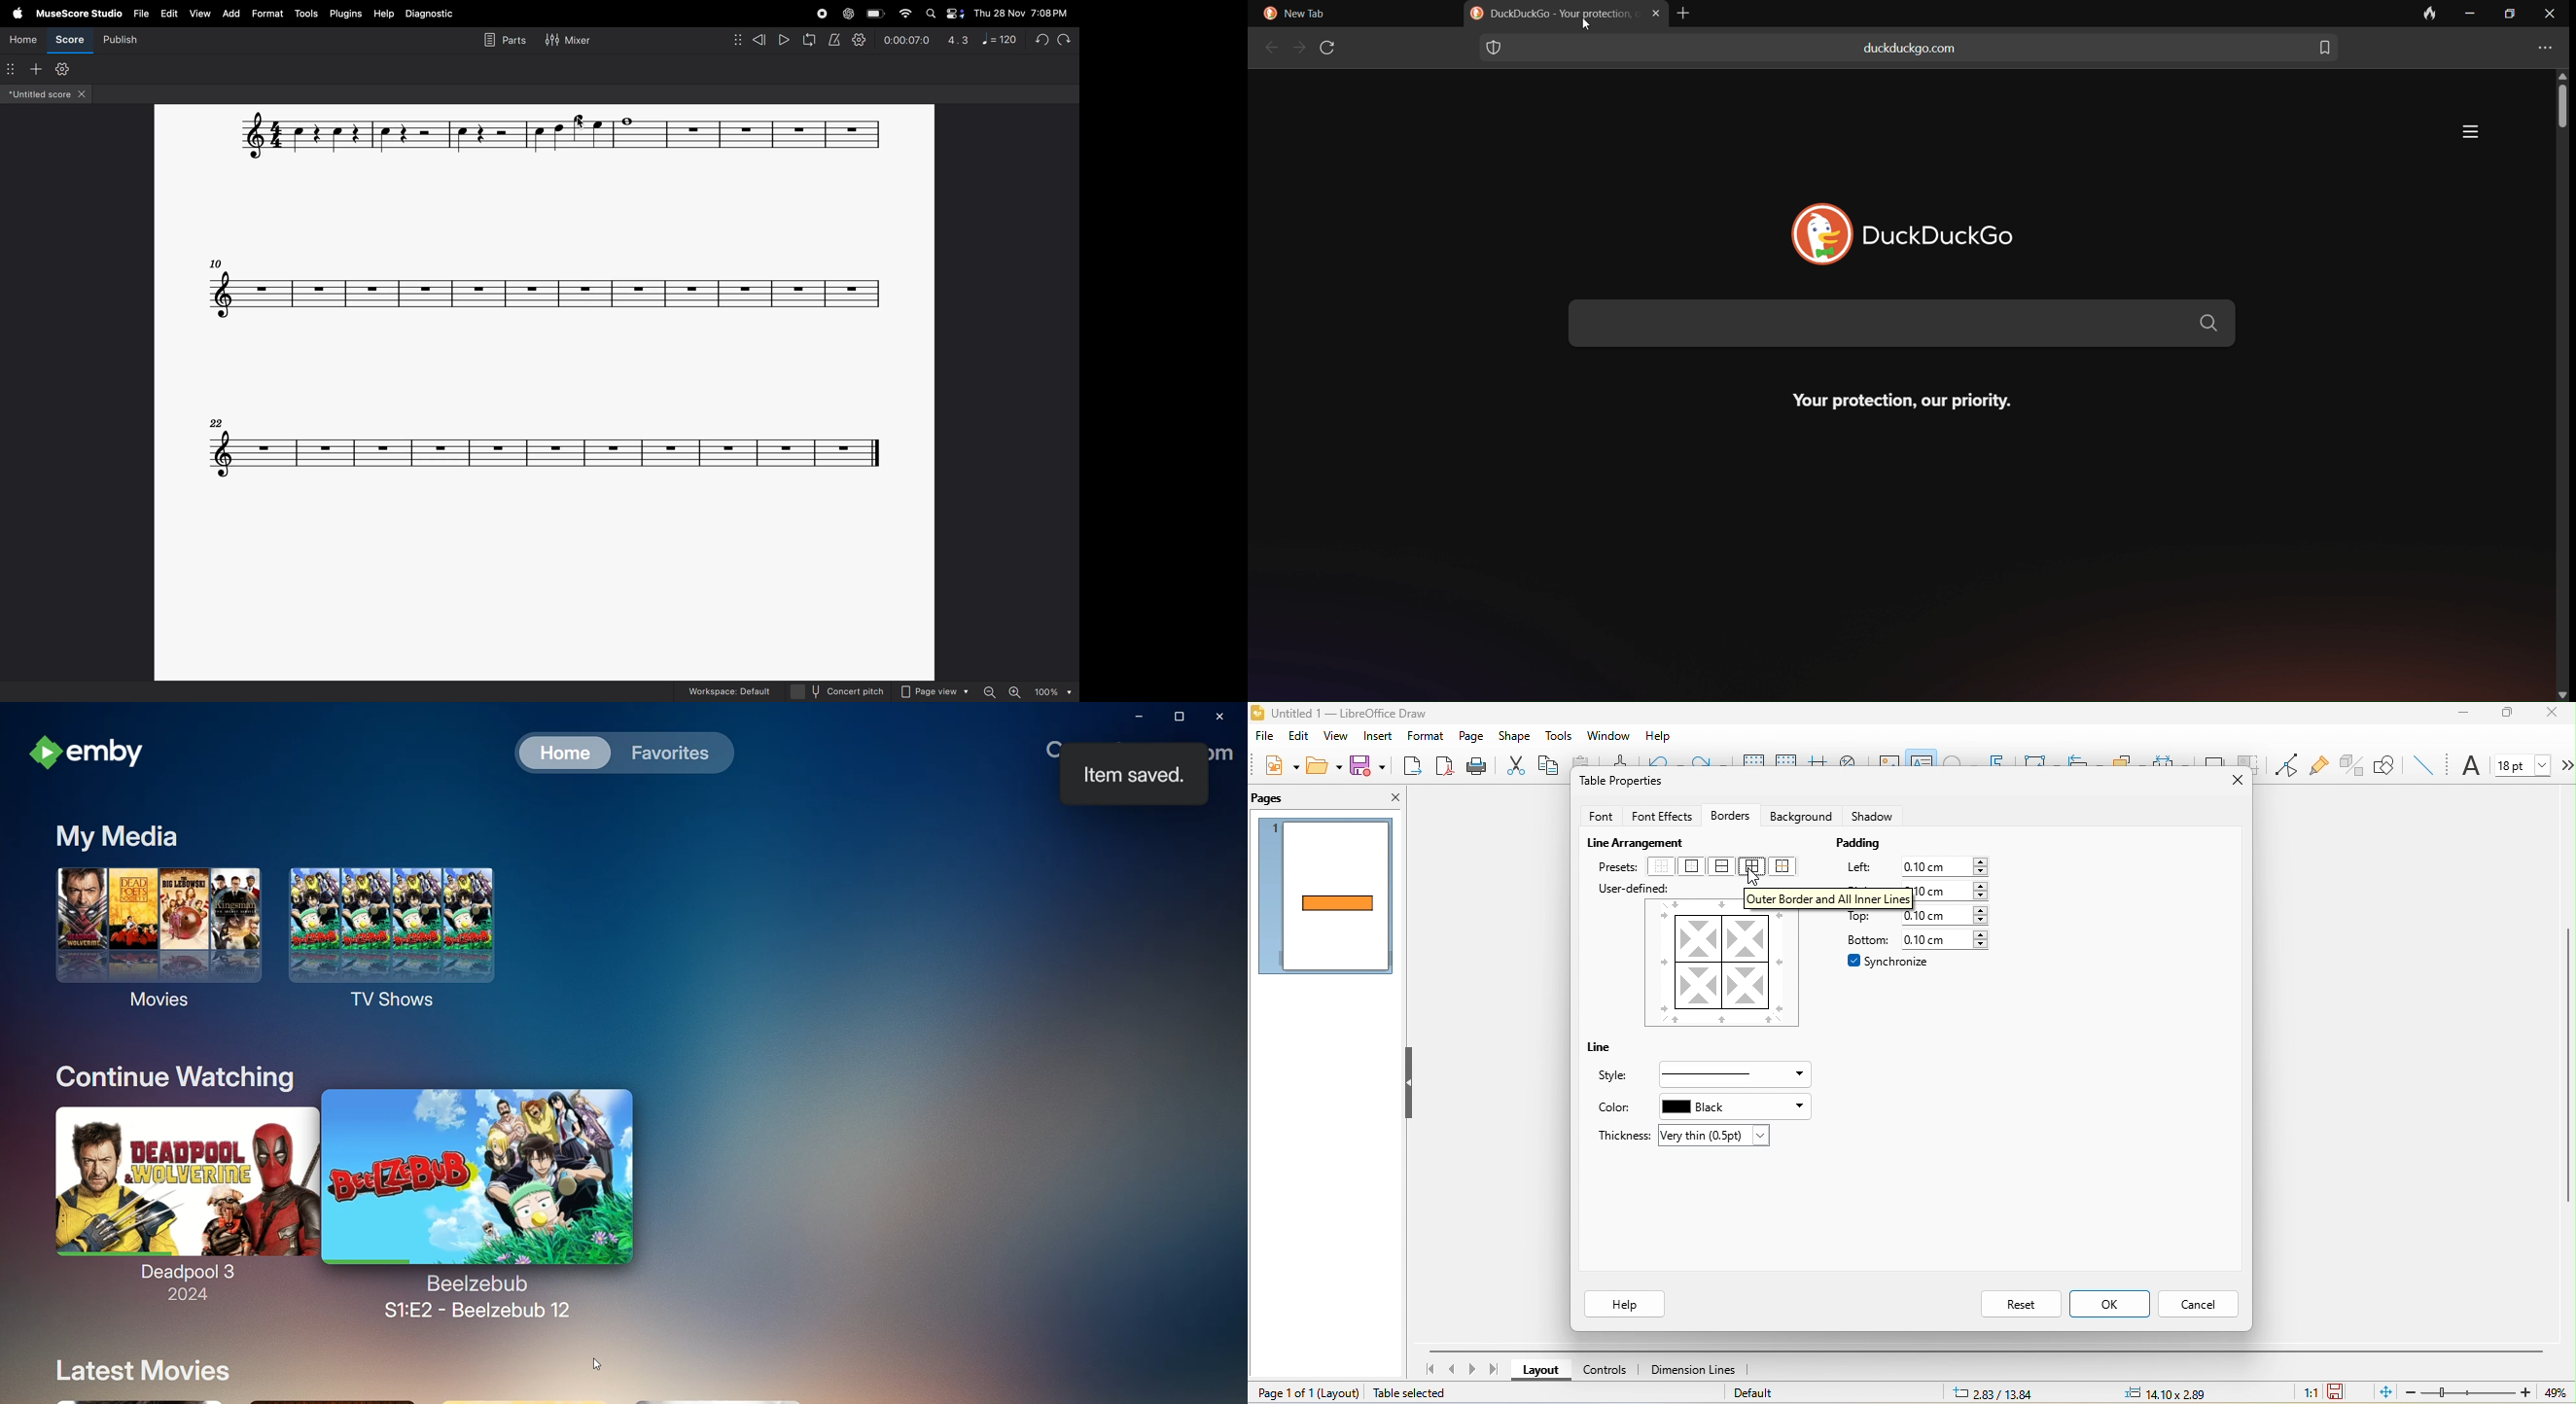  What do you see at coordinates (1730, 812) in the screenshot?
I see `borders` at bounding box center [1730, 812].